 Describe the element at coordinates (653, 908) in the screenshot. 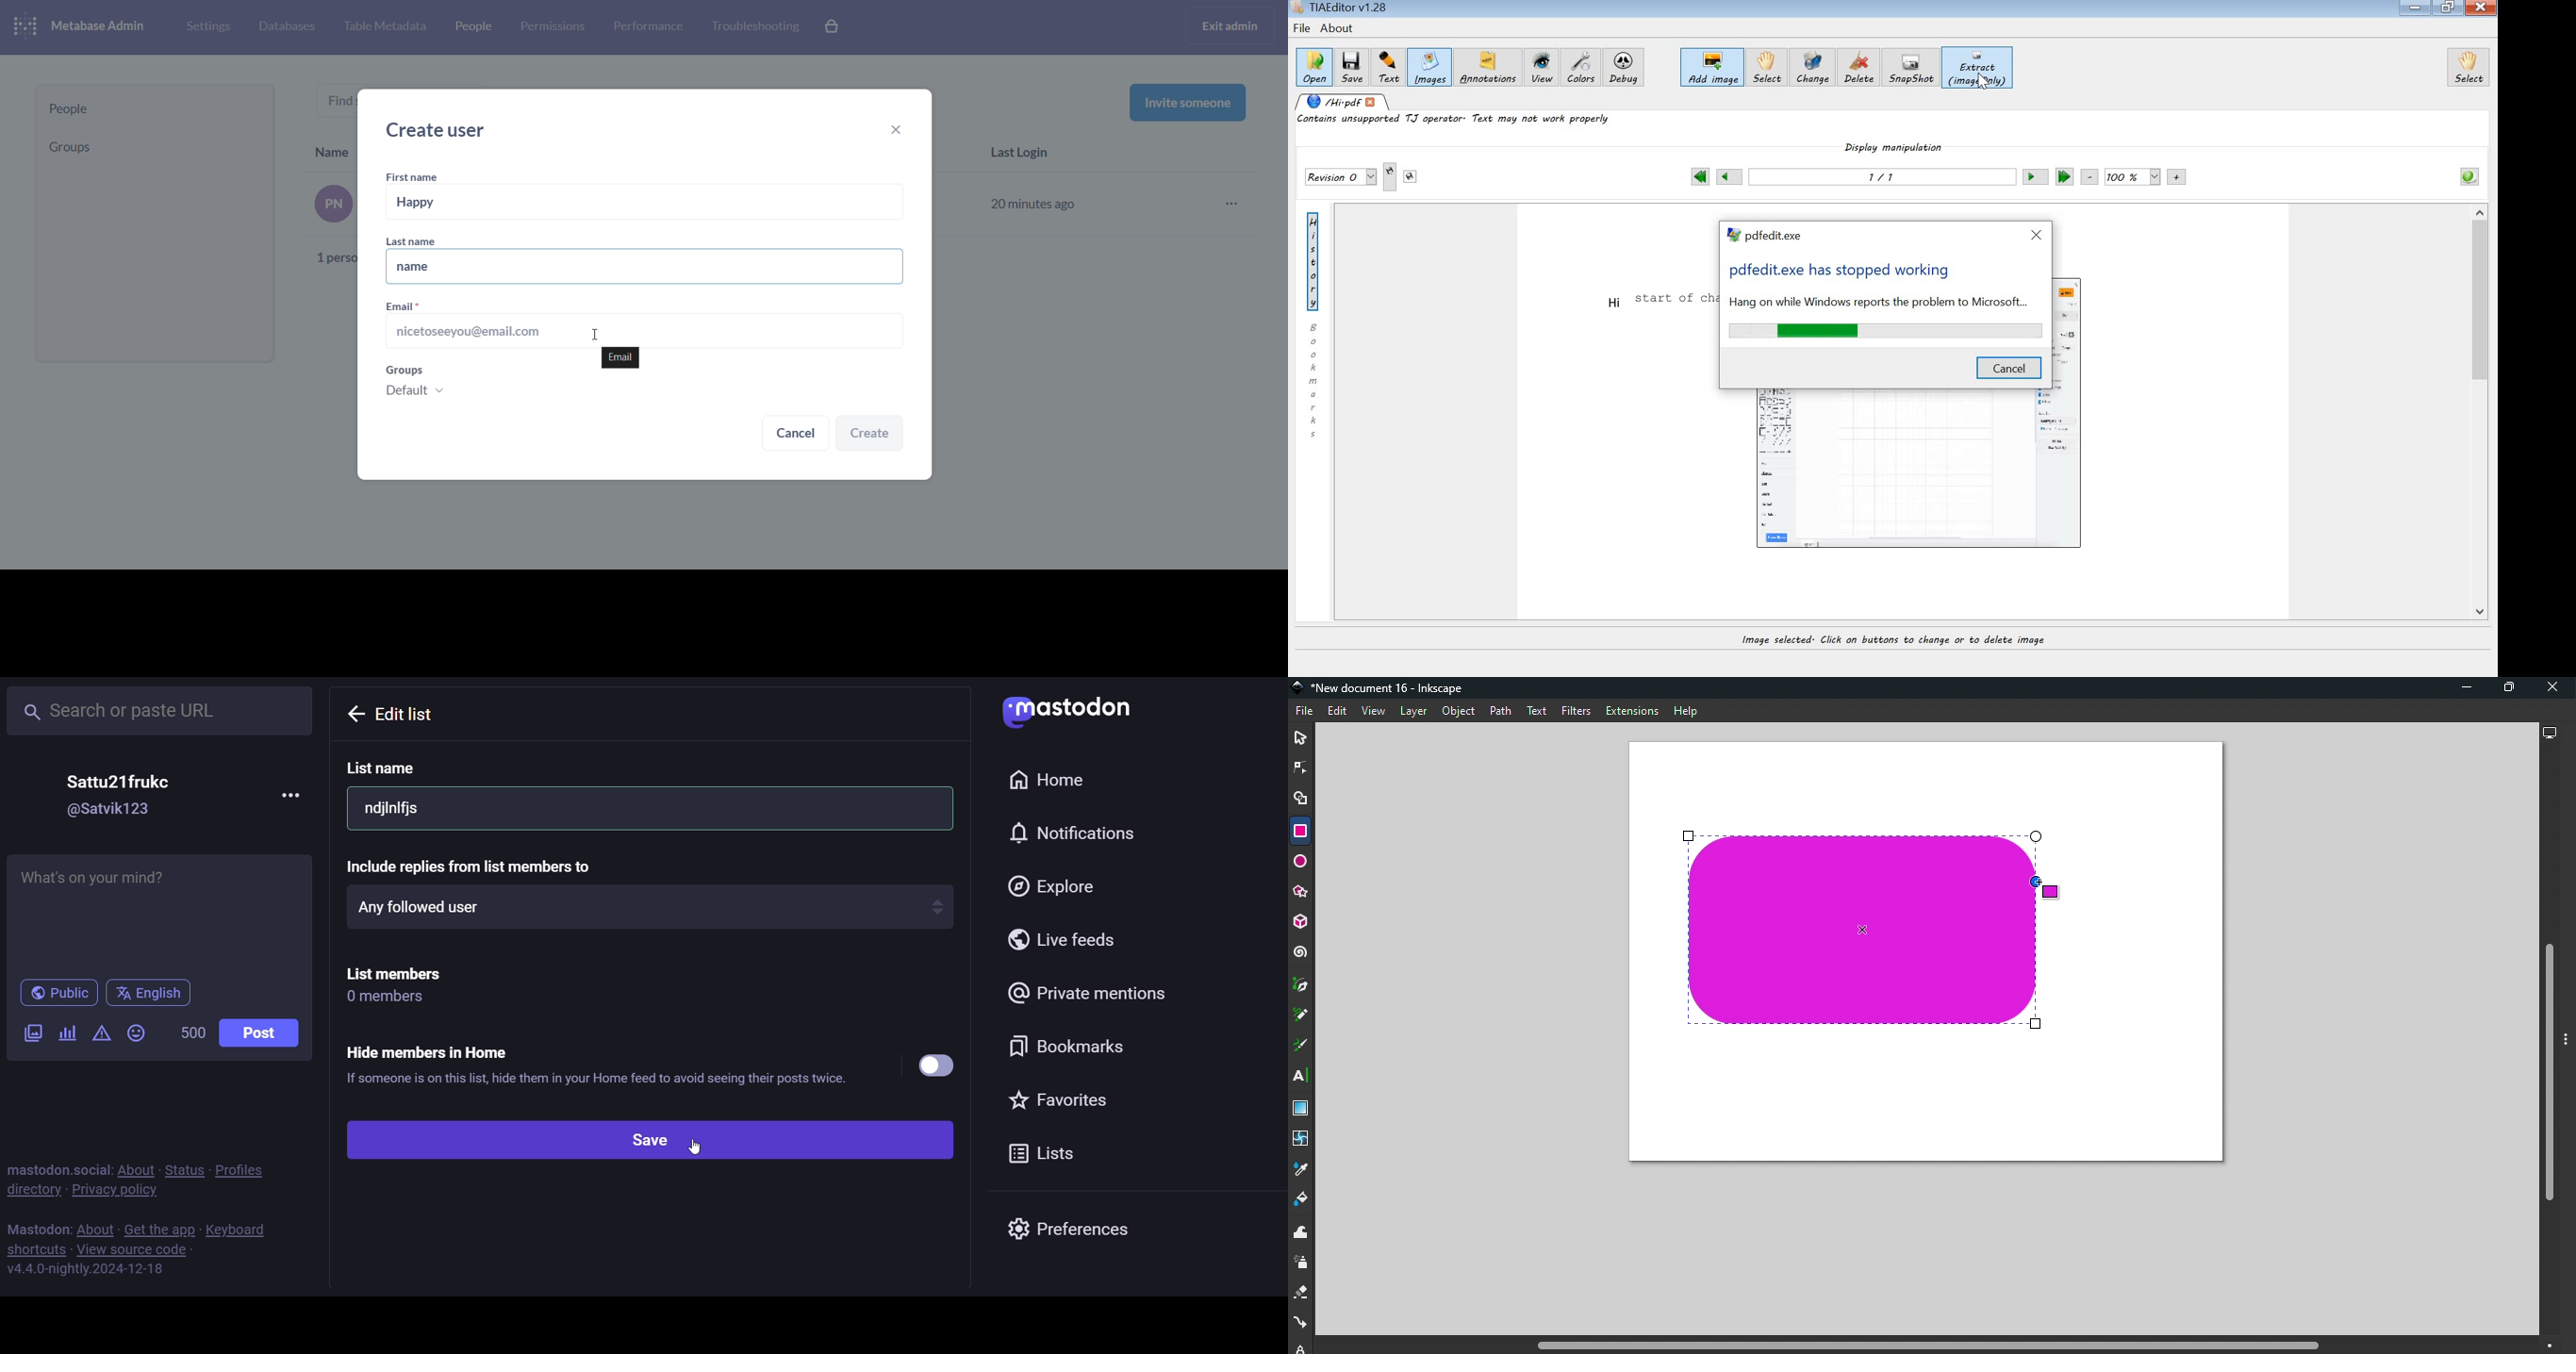

I see `any followed user` at that location.